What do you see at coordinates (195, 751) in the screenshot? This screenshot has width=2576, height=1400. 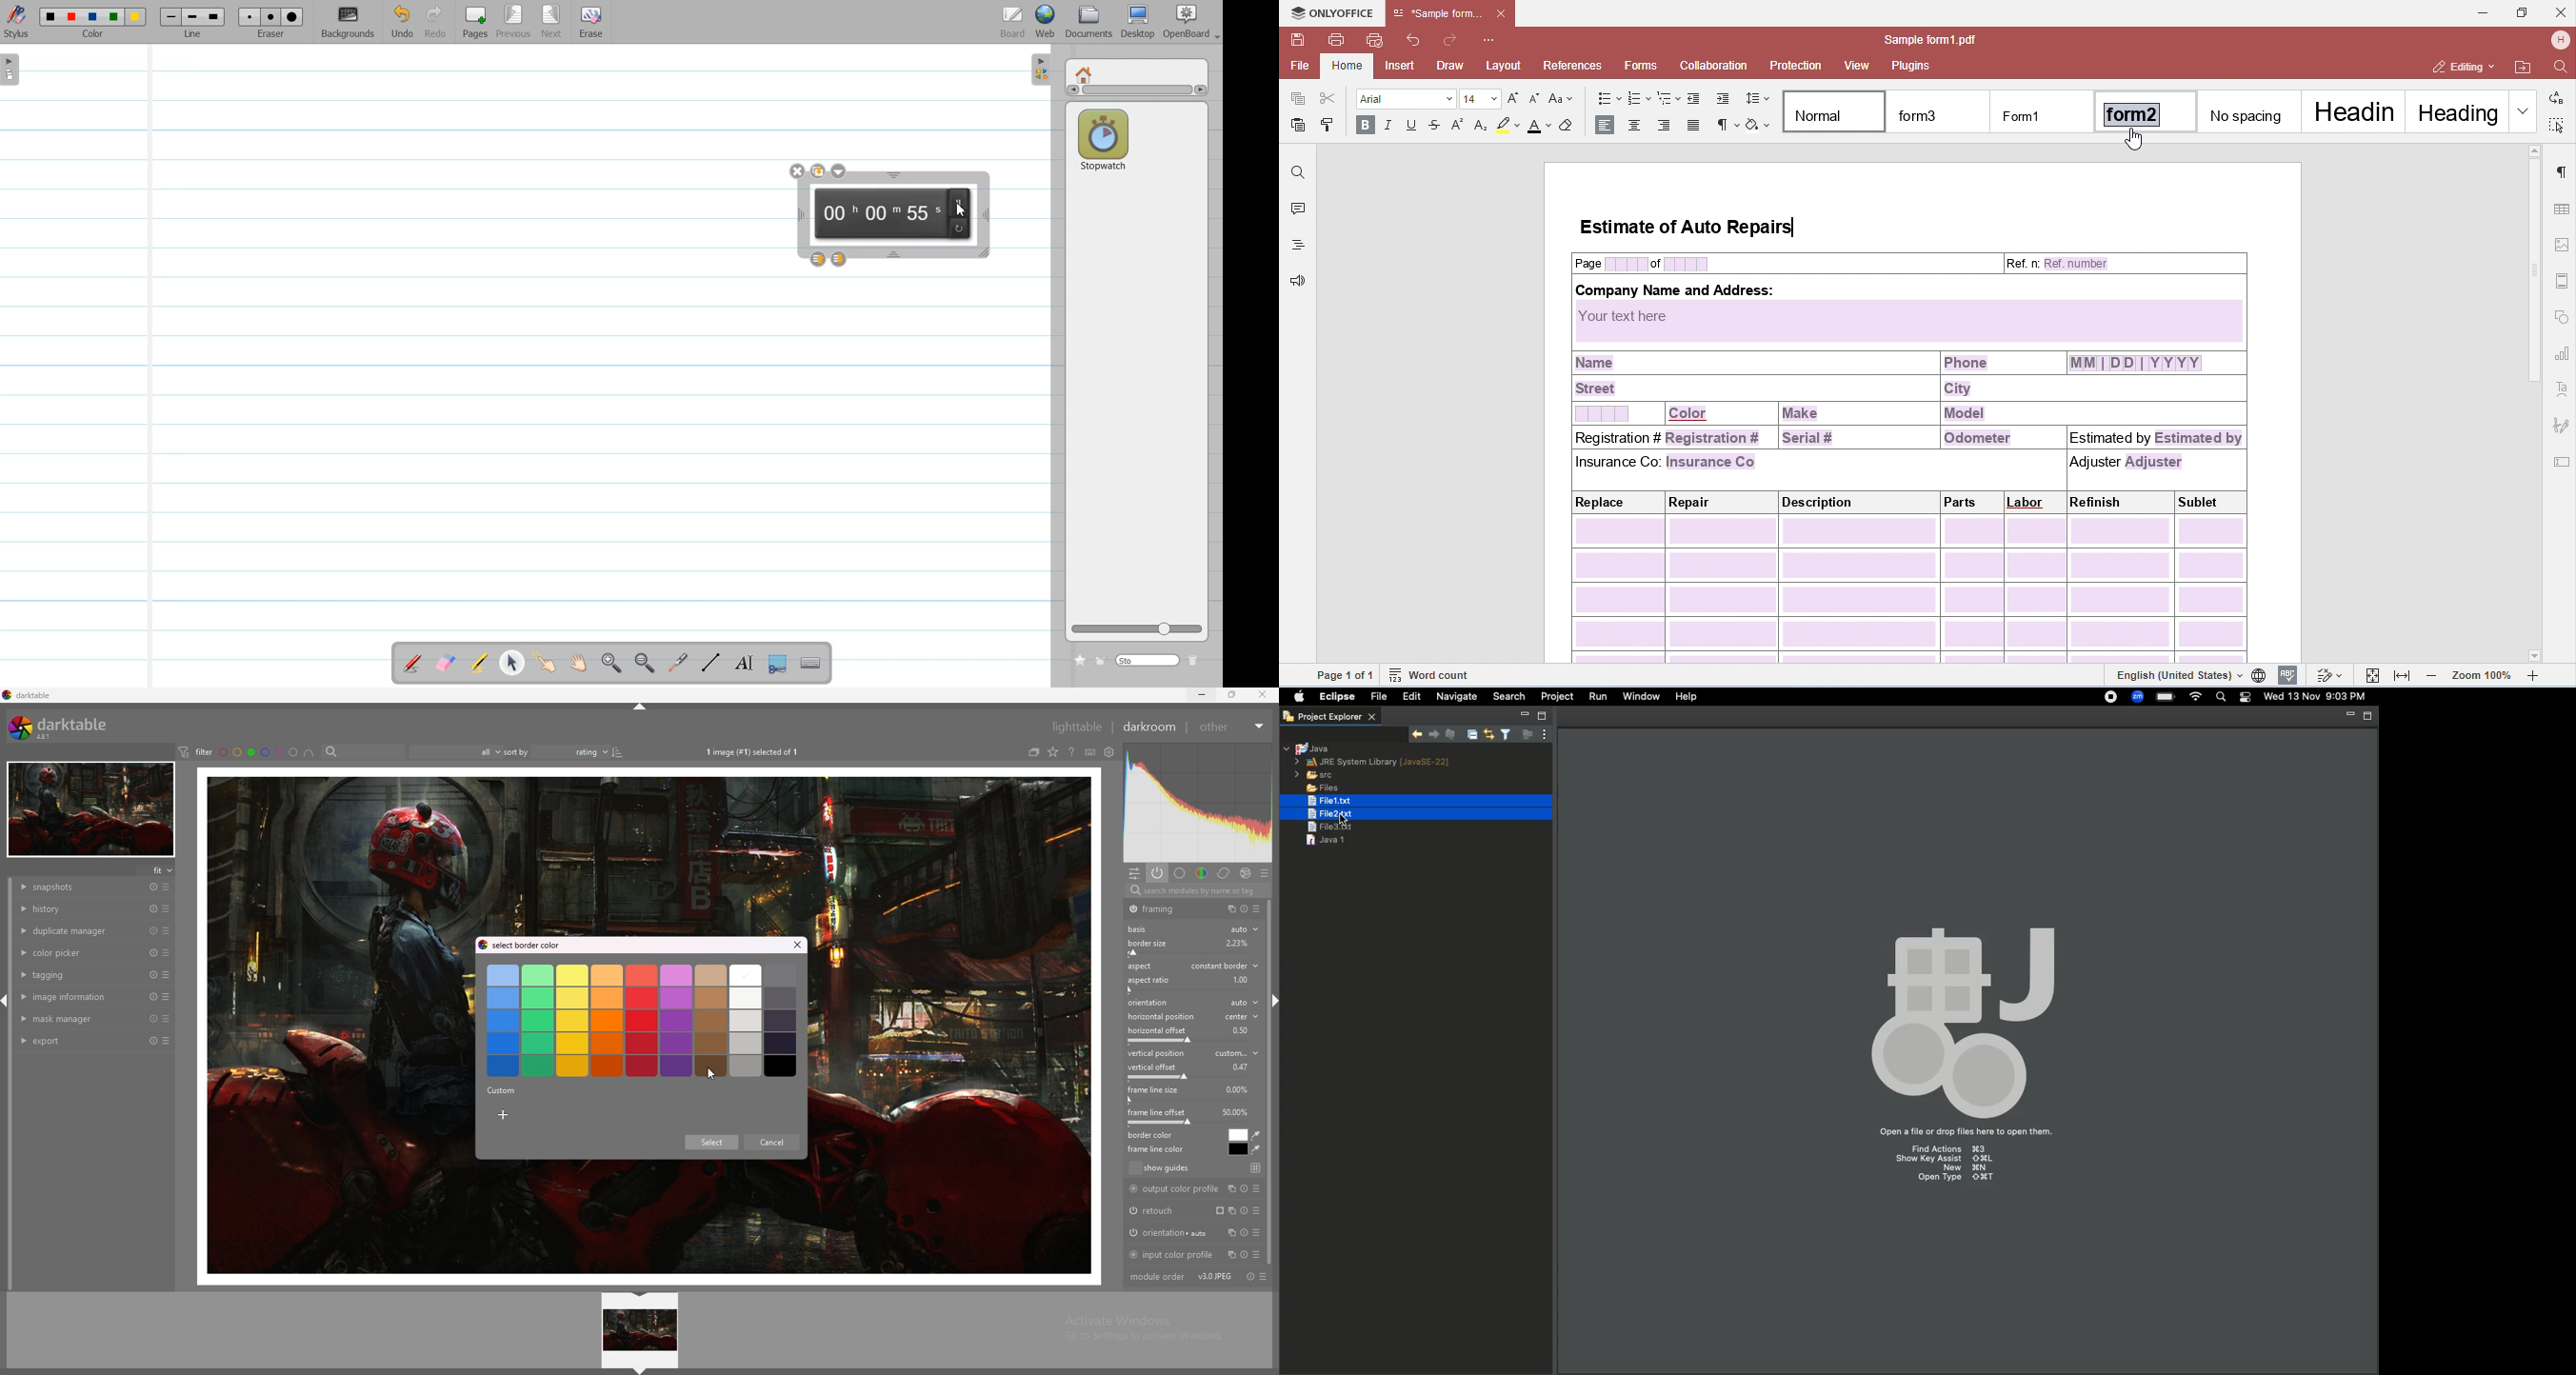 I see `filter` at bounding box center [195, 751].